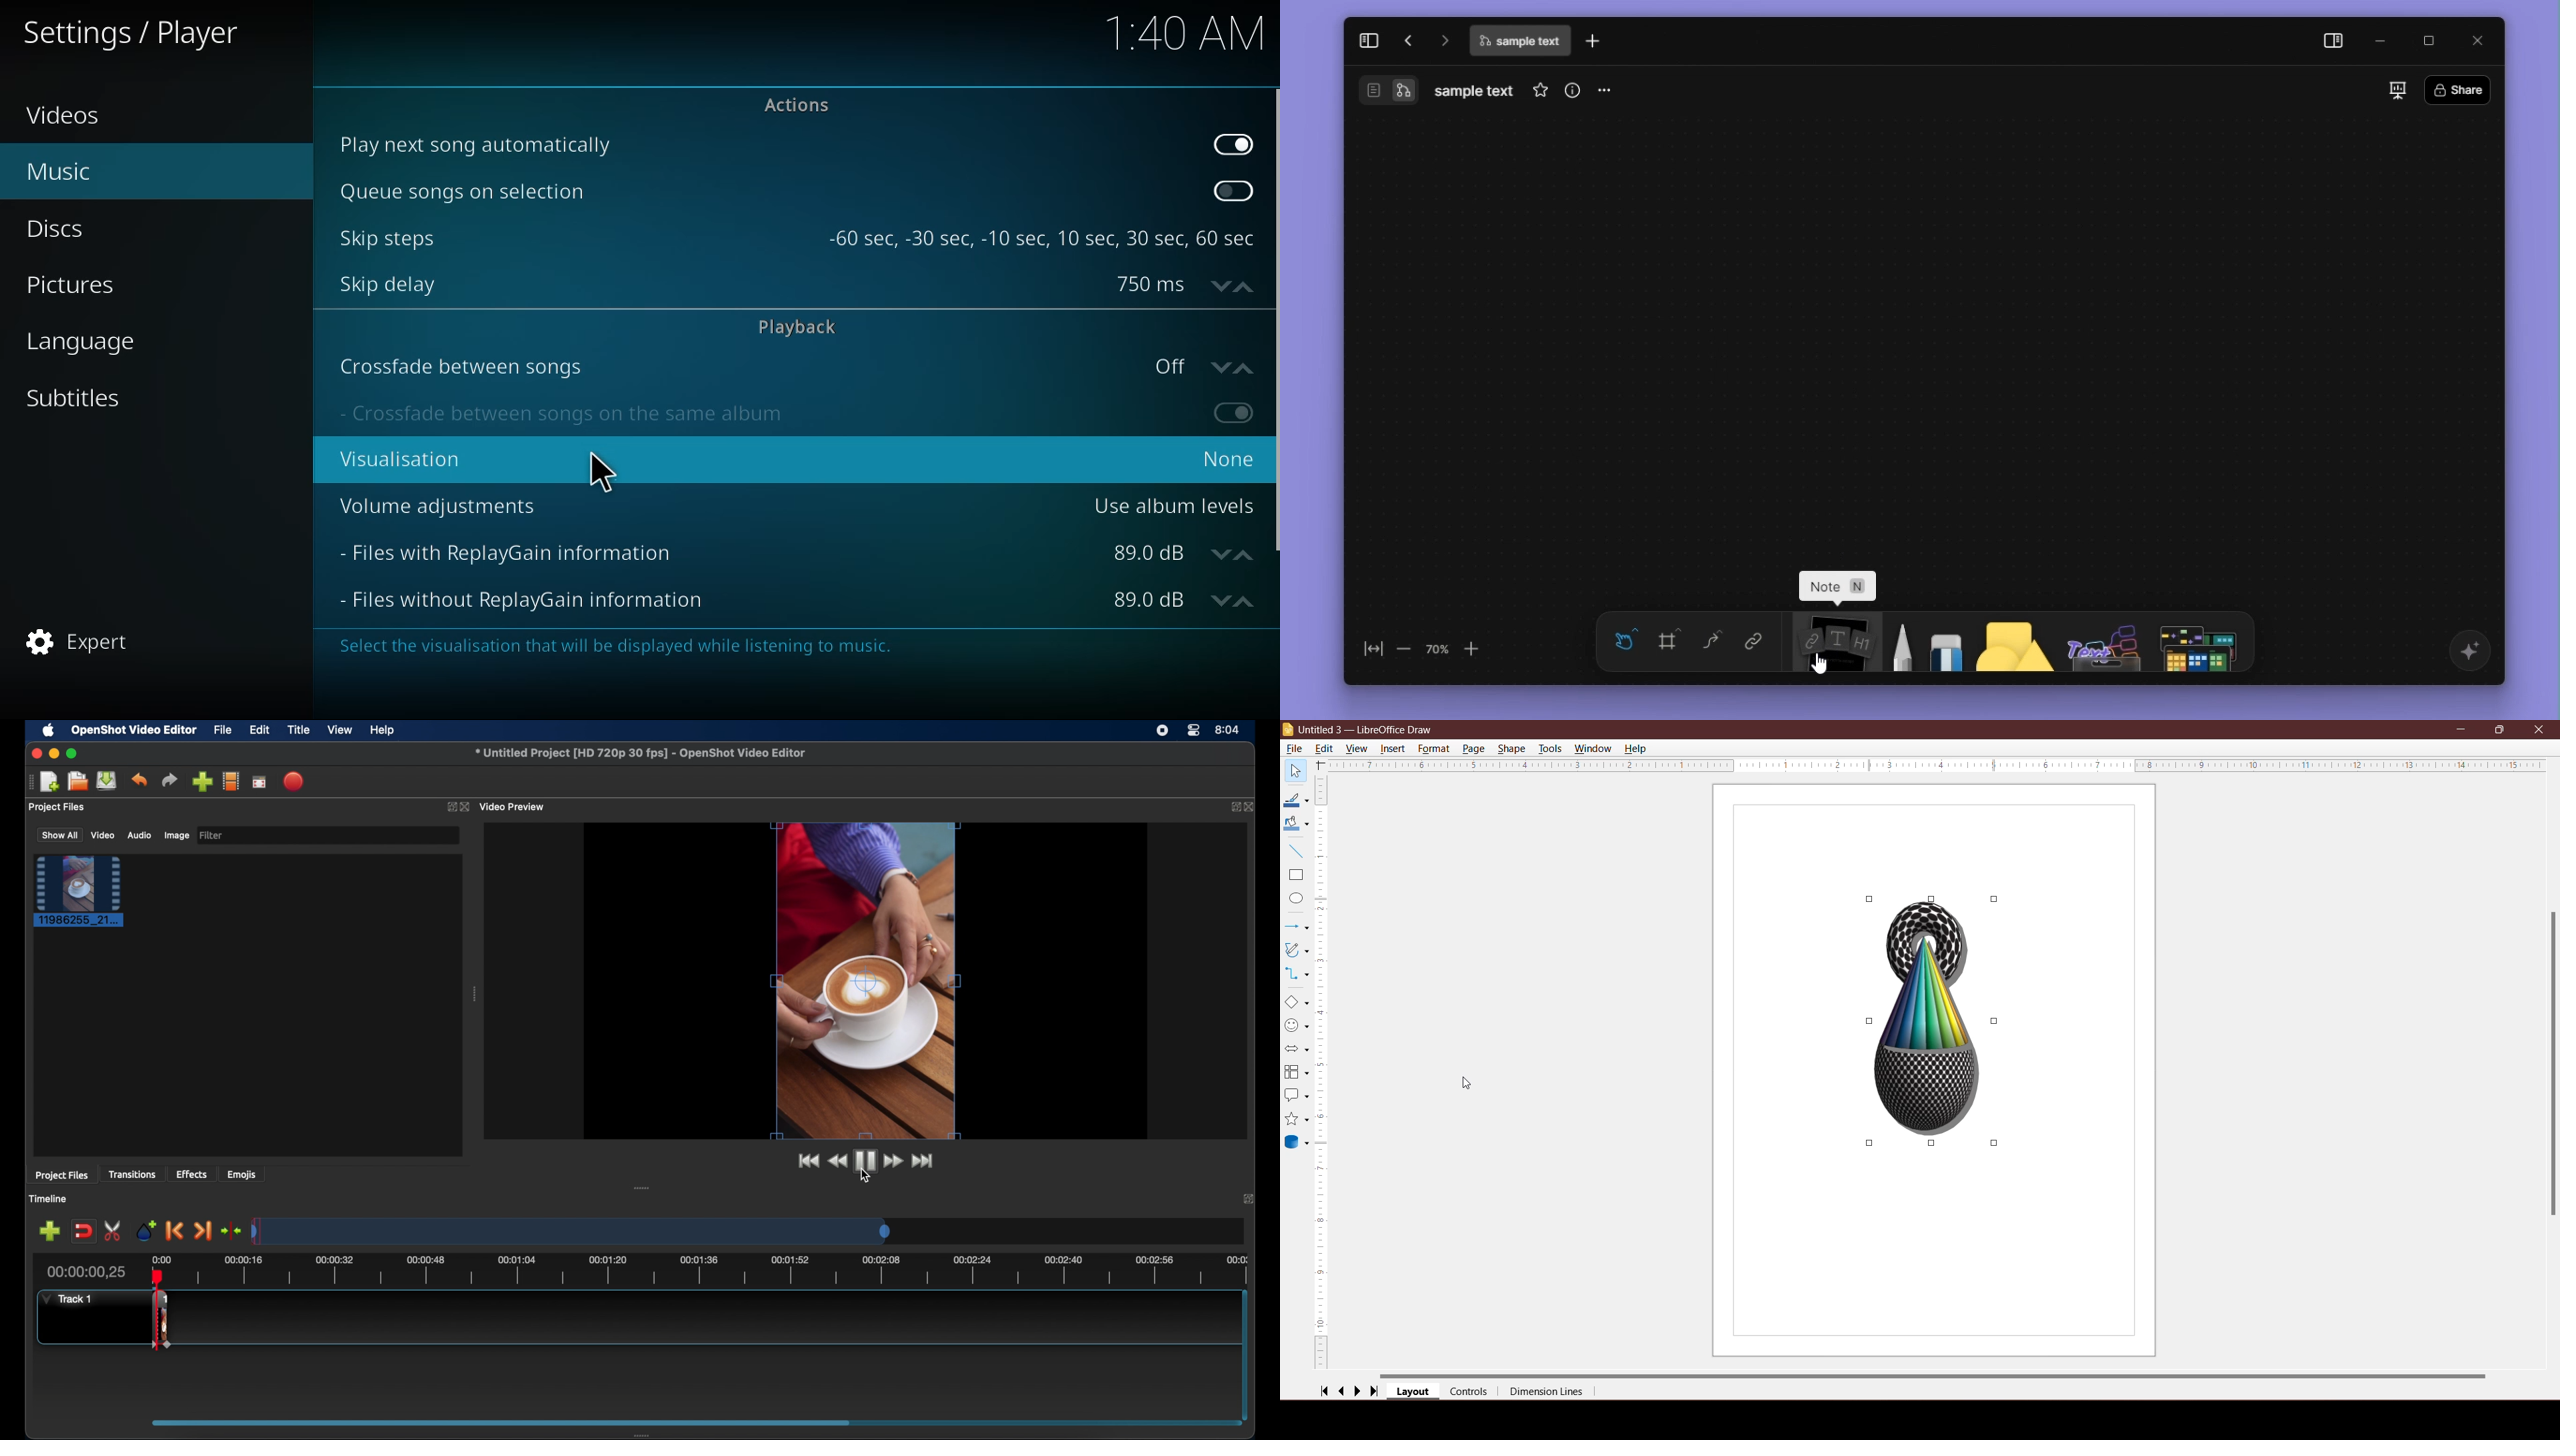 This screenshot has height=1456, width=2576. What do you see at coordinates (838, 1161) in the screenshot?
I see `rewind` at bounding box center [838, 1161].